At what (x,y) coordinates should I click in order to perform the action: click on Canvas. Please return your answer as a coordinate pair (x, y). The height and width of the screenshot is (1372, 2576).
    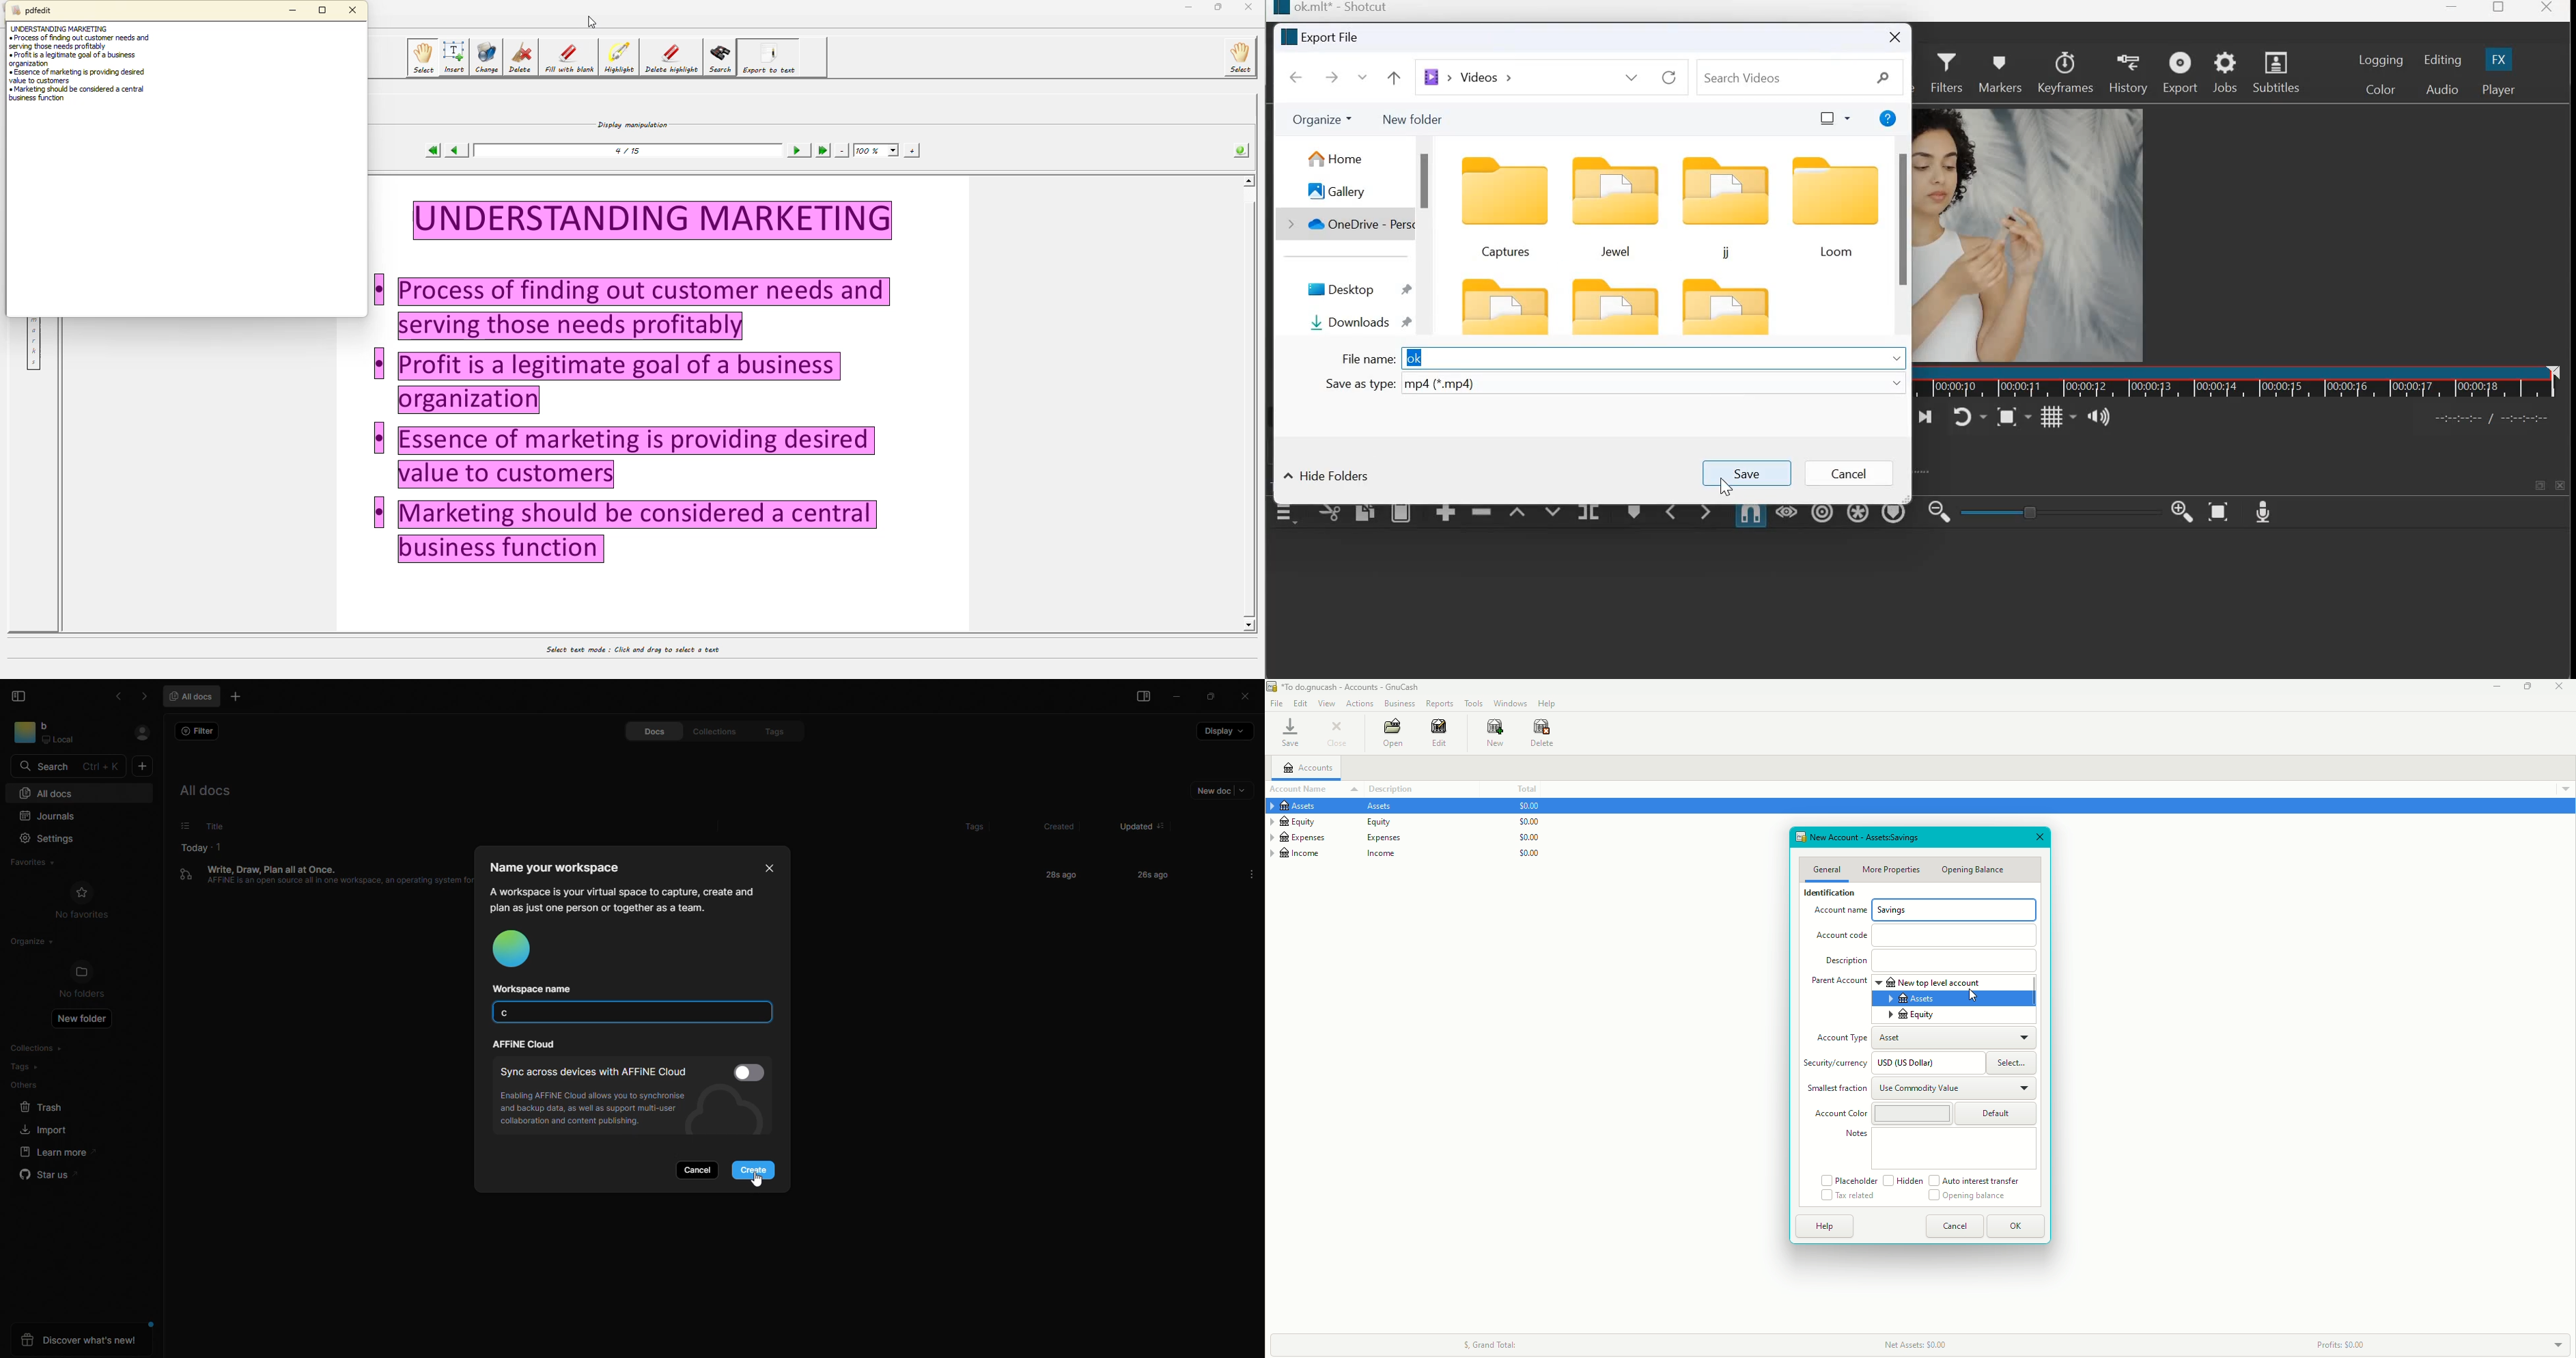
    Looking at the image, I should click on (2035, 225).